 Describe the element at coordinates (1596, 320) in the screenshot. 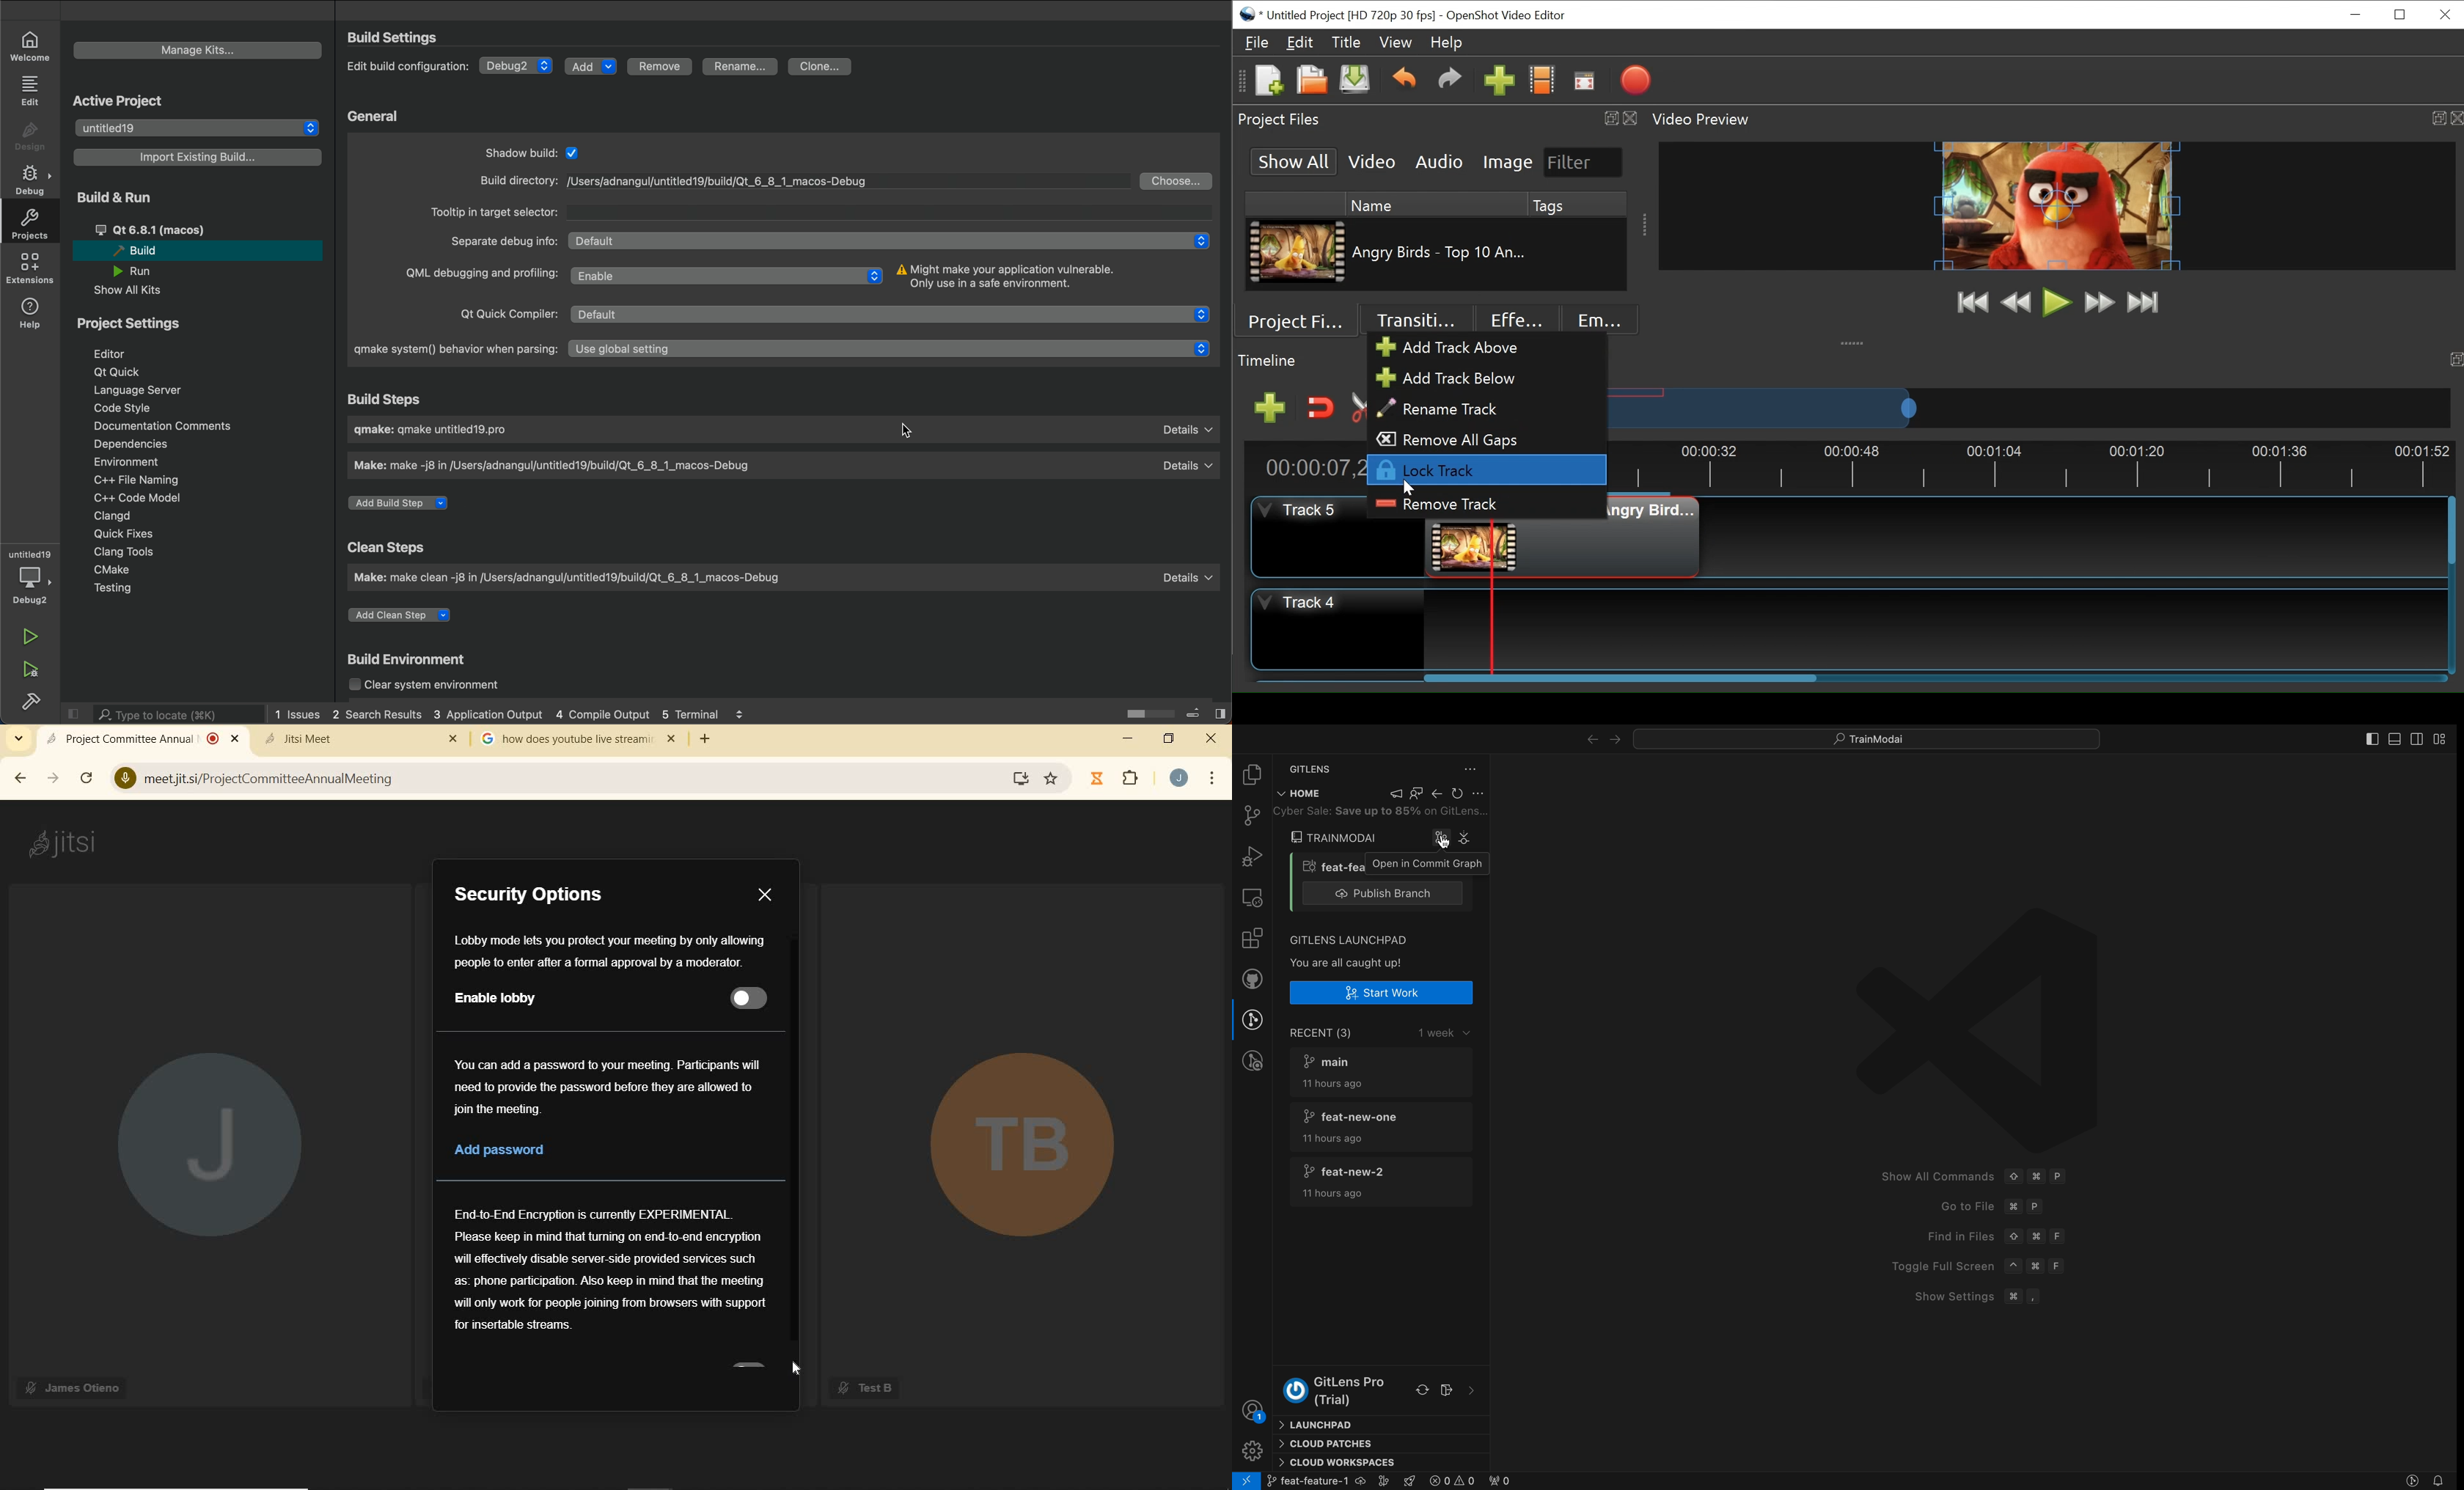

I see `Emoji` at that location.